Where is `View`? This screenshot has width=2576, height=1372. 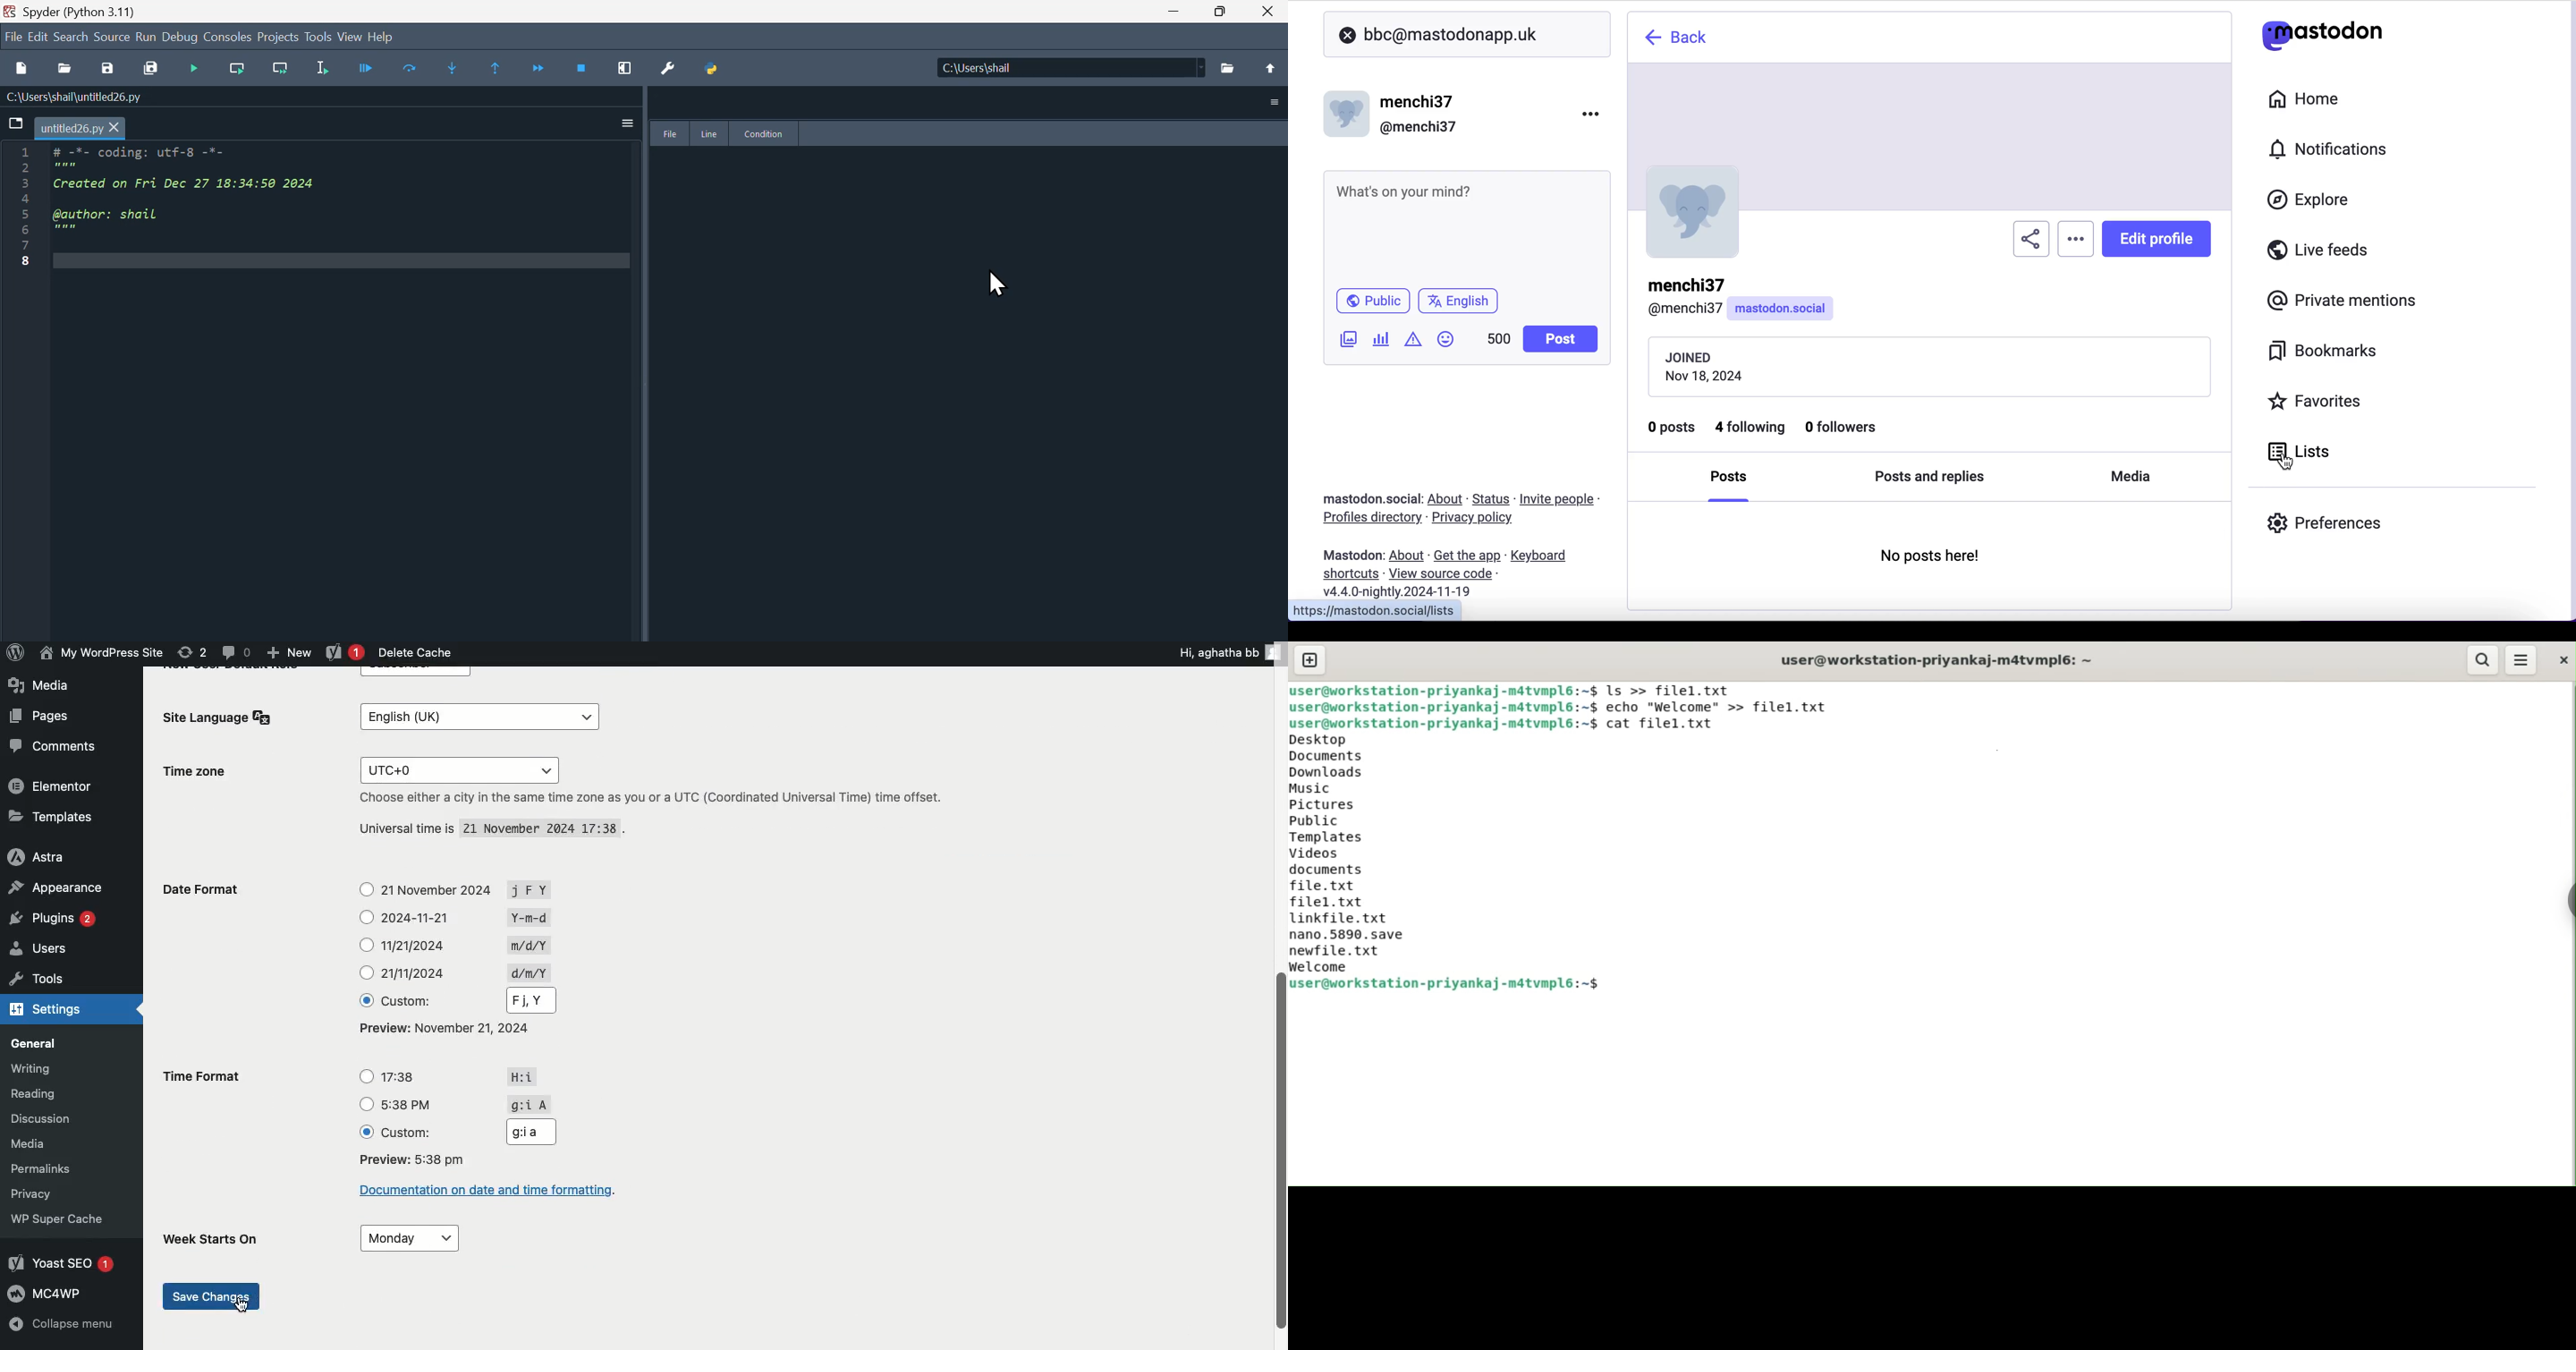
View is located at coordinates (349, 36).